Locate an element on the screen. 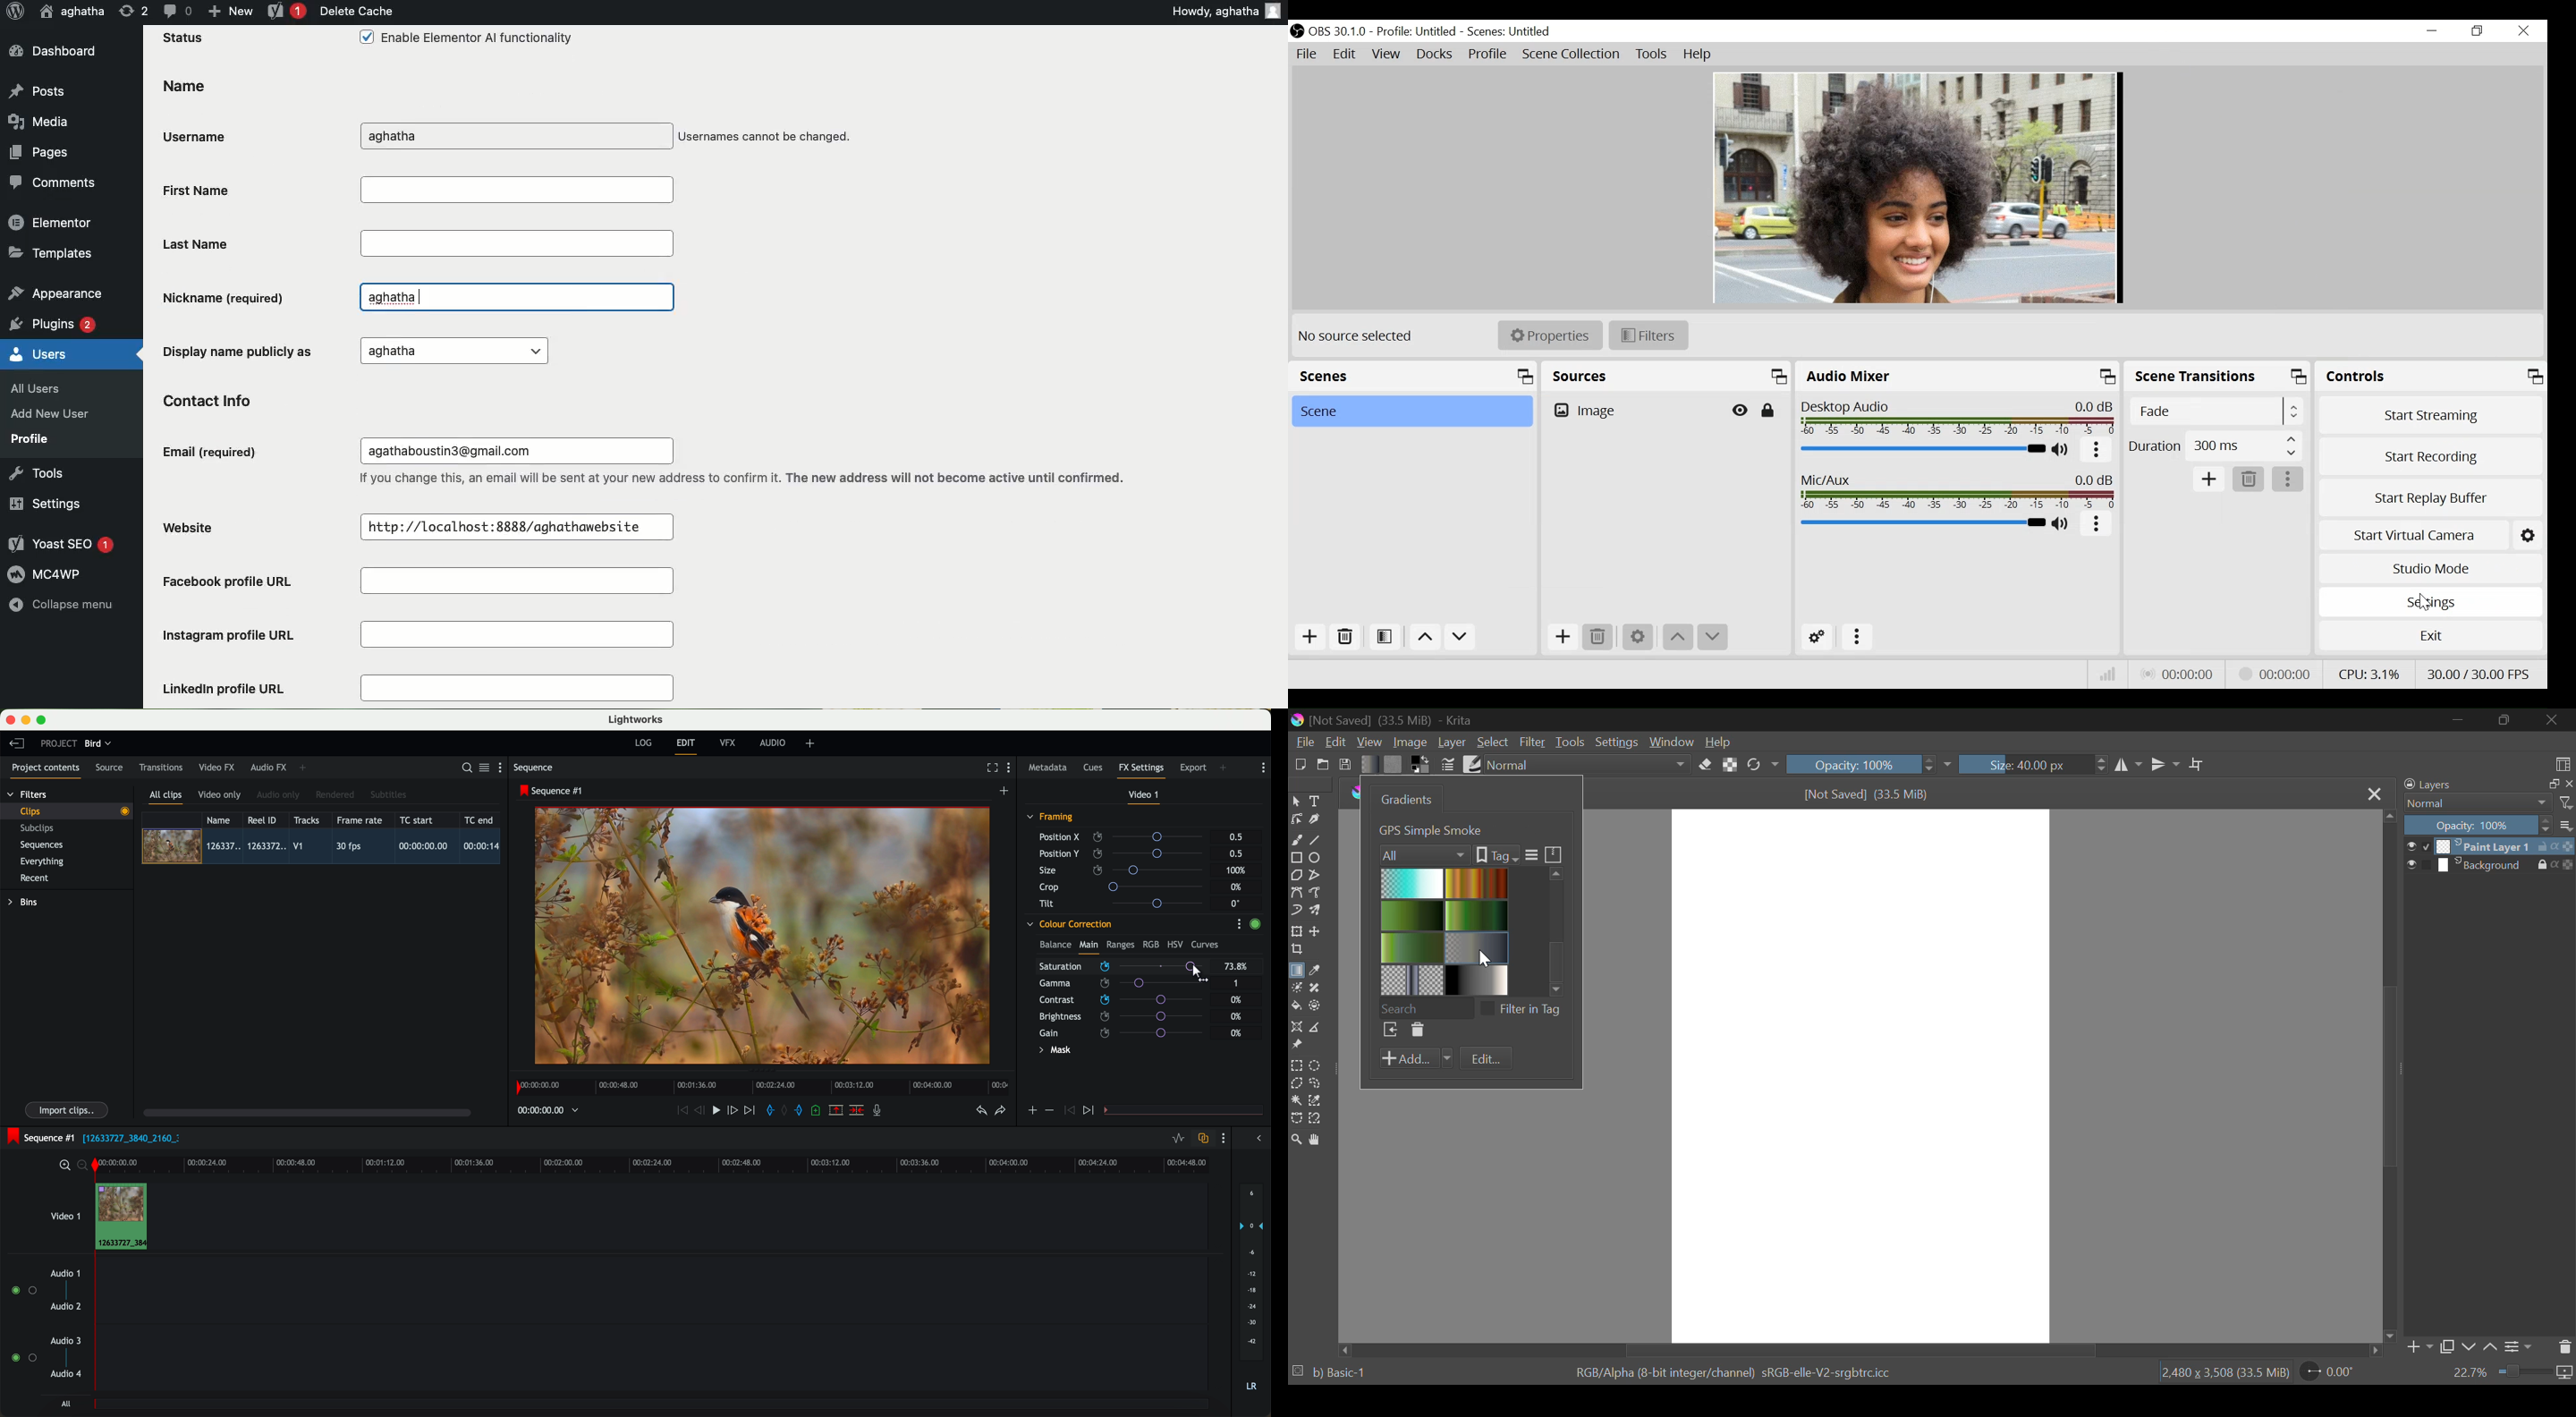 The width and height of the screenshot is (2576, 1428). Restore is located at coordinates (2479, 31).